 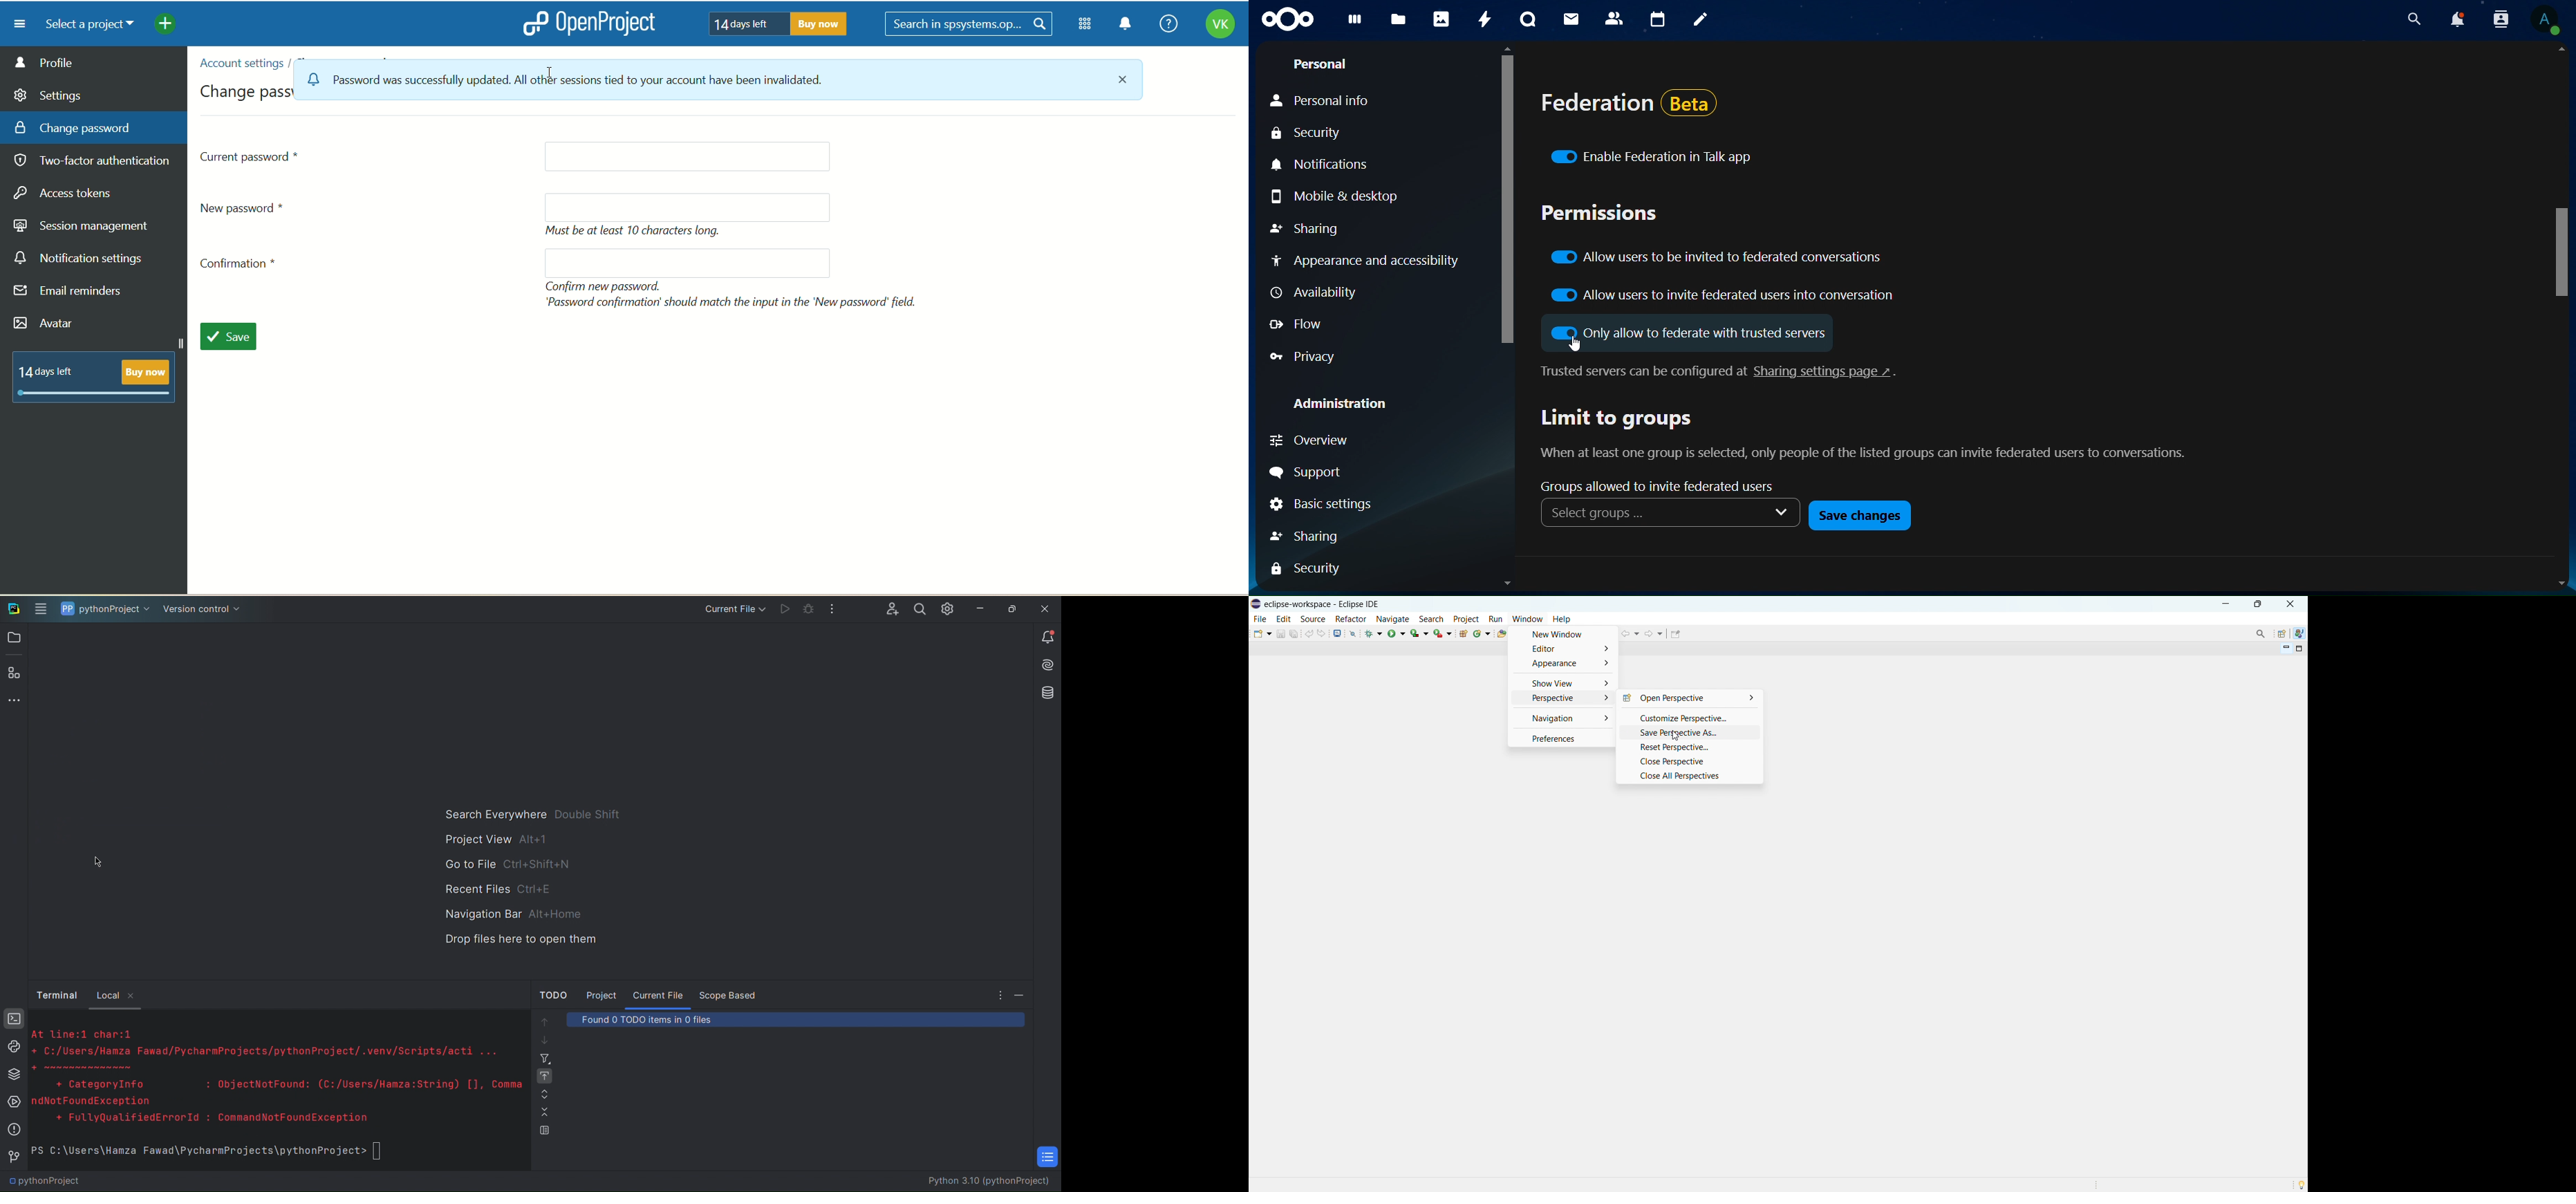 What do you see at coordinates (1486, 21) in the screenshot?
I see `activity` at bounding box center [1486, 21].